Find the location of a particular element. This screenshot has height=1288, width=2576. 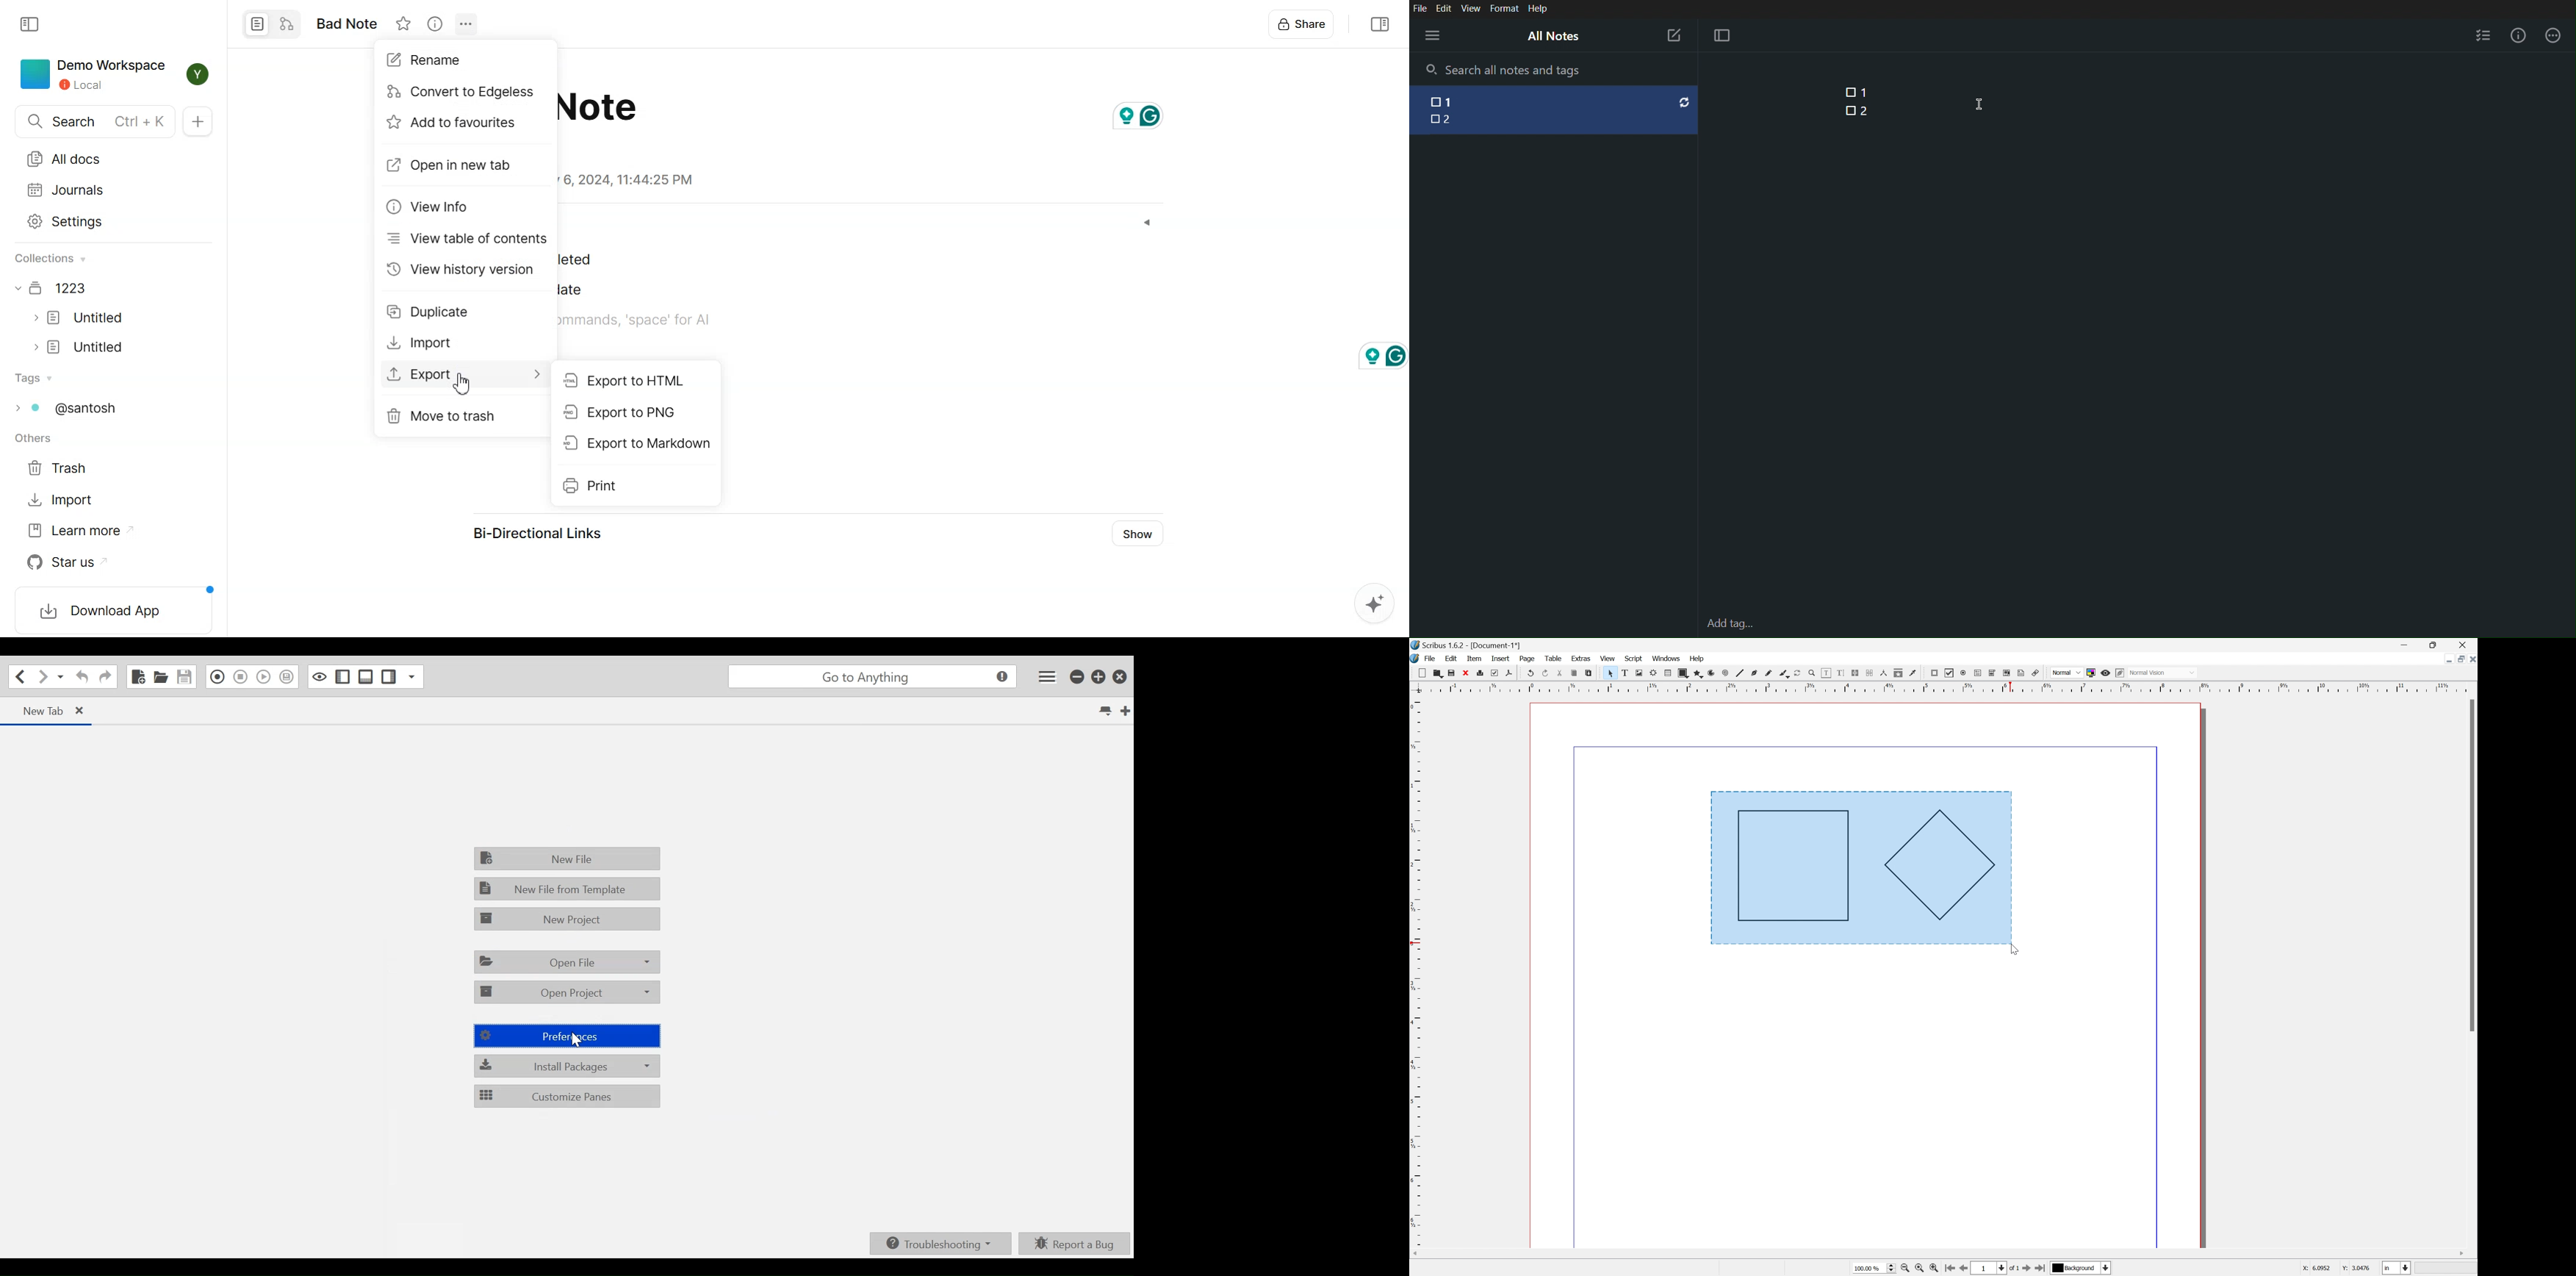

Import is located at coordinates (433, 343).